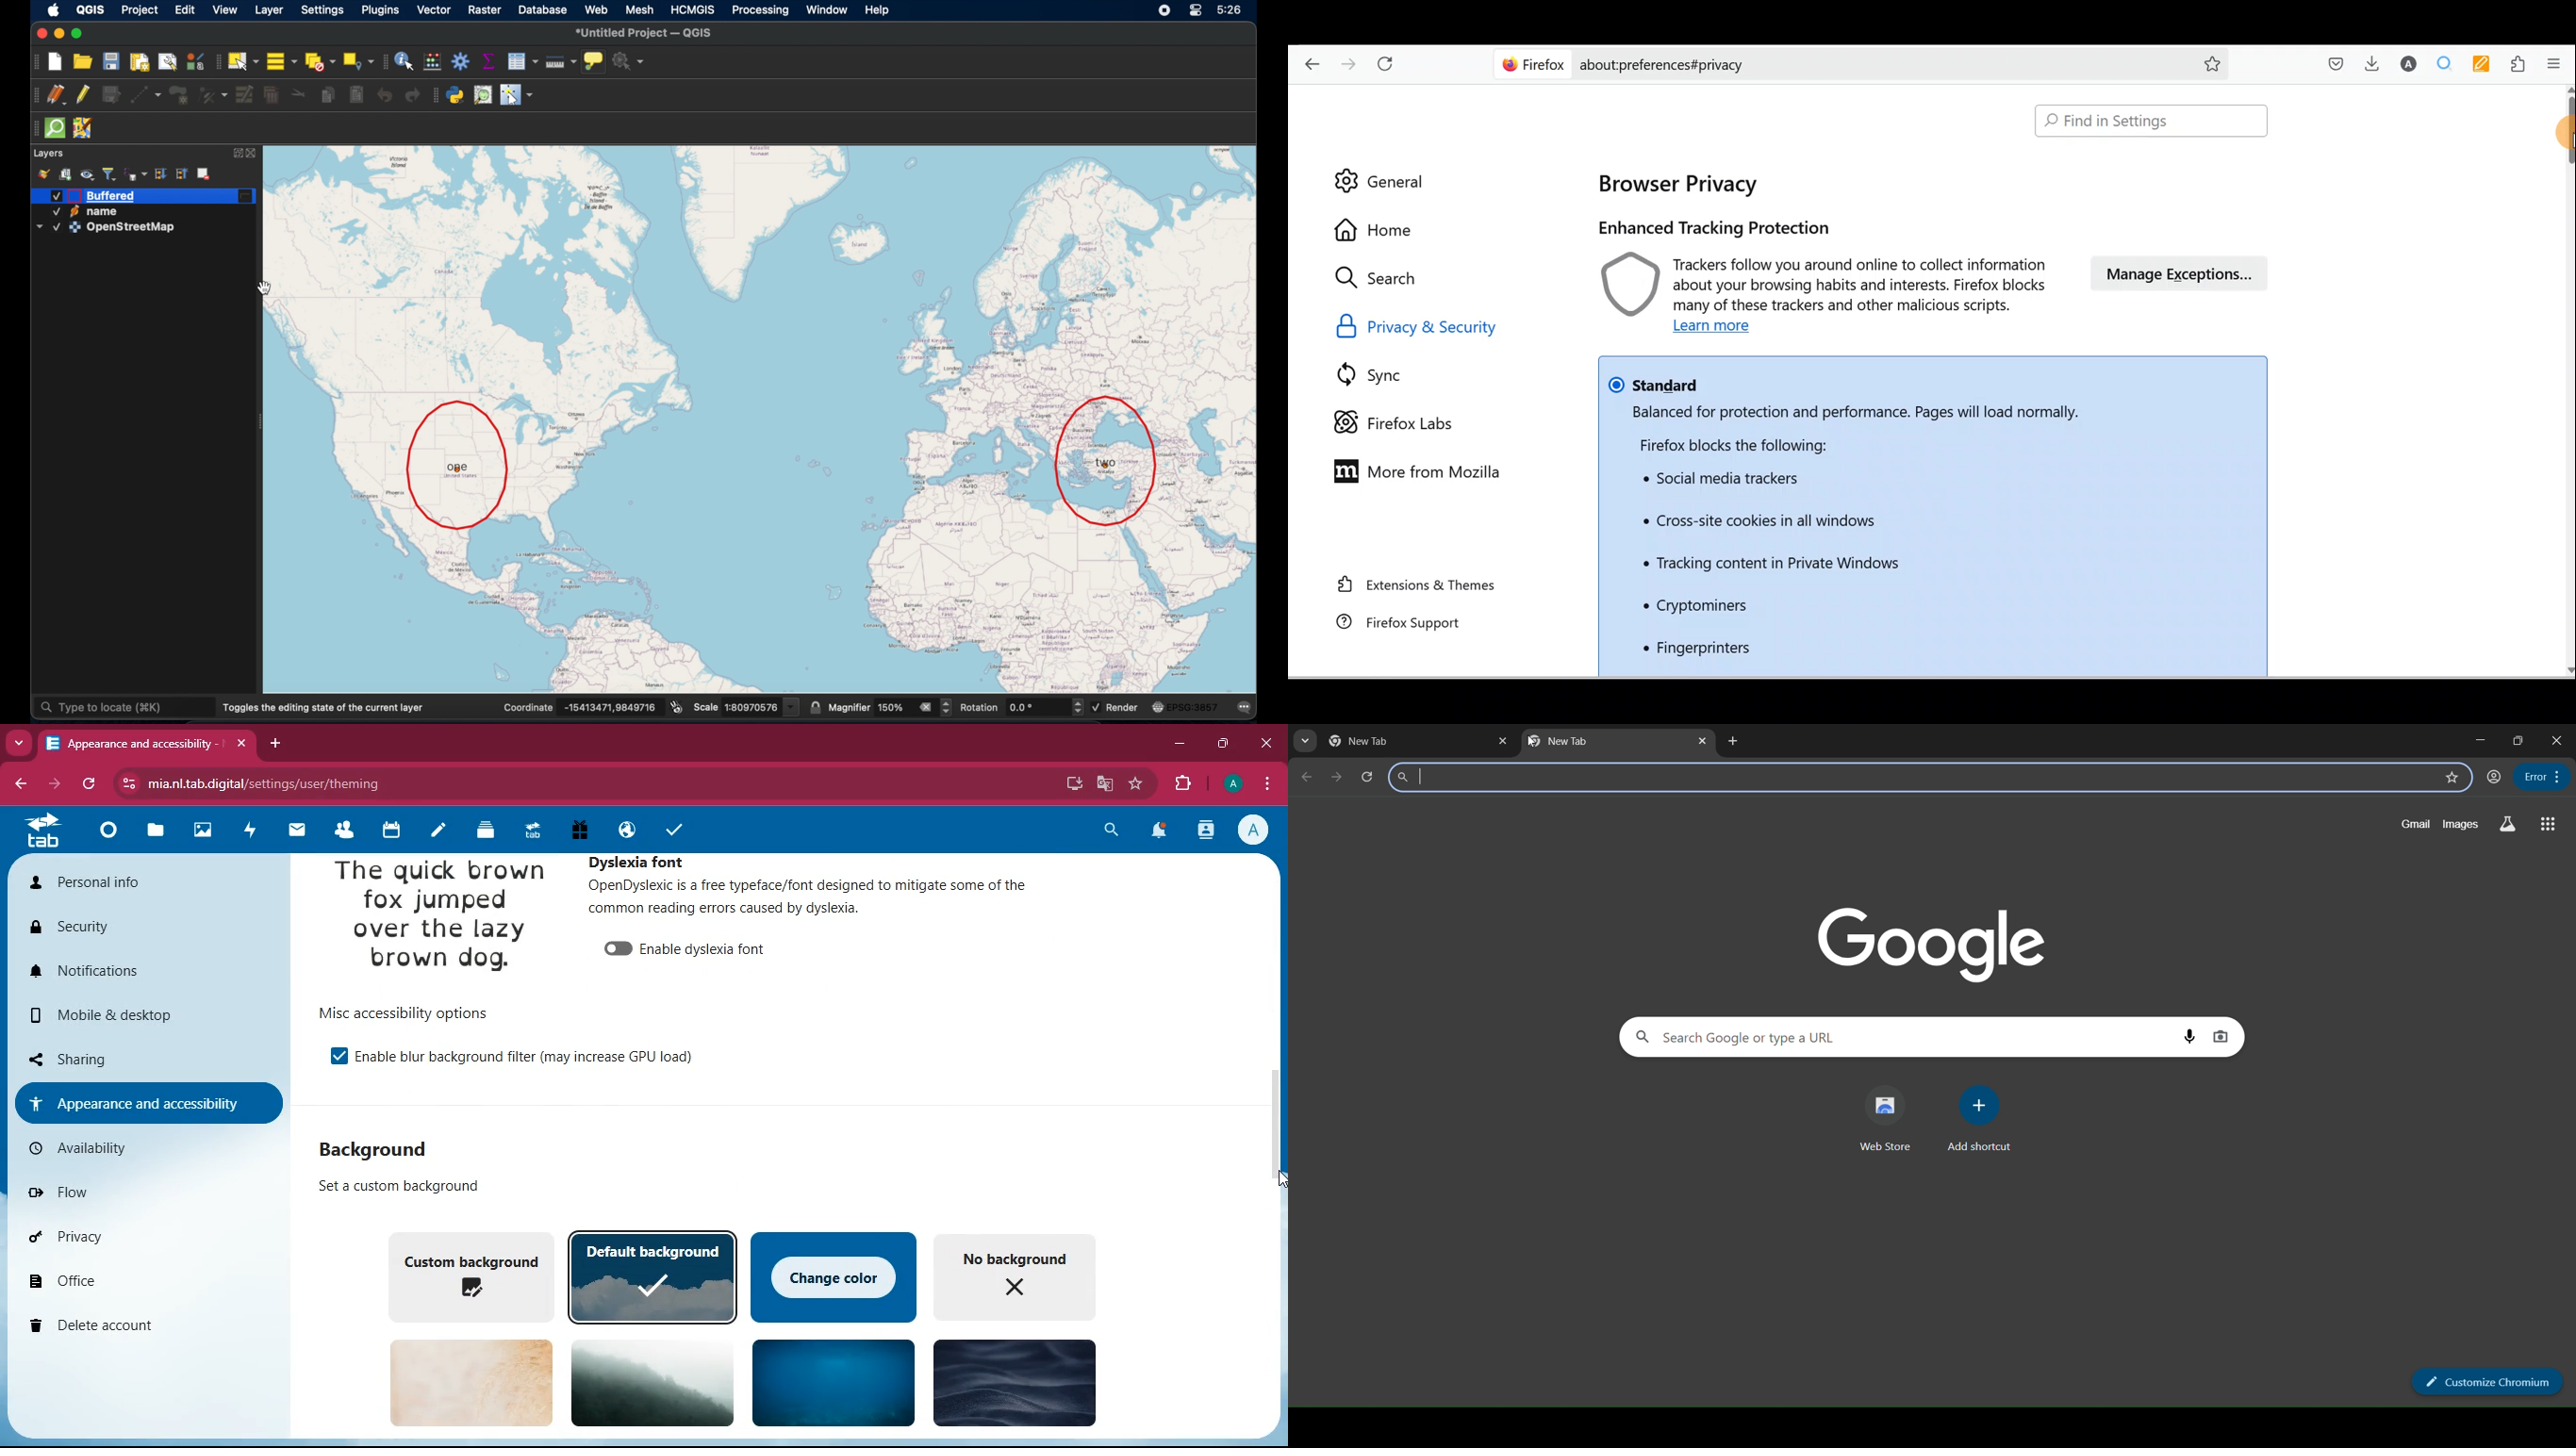  Describe the element at coordinates (1232, 783) in the screenshot. I see `profile` at that location.